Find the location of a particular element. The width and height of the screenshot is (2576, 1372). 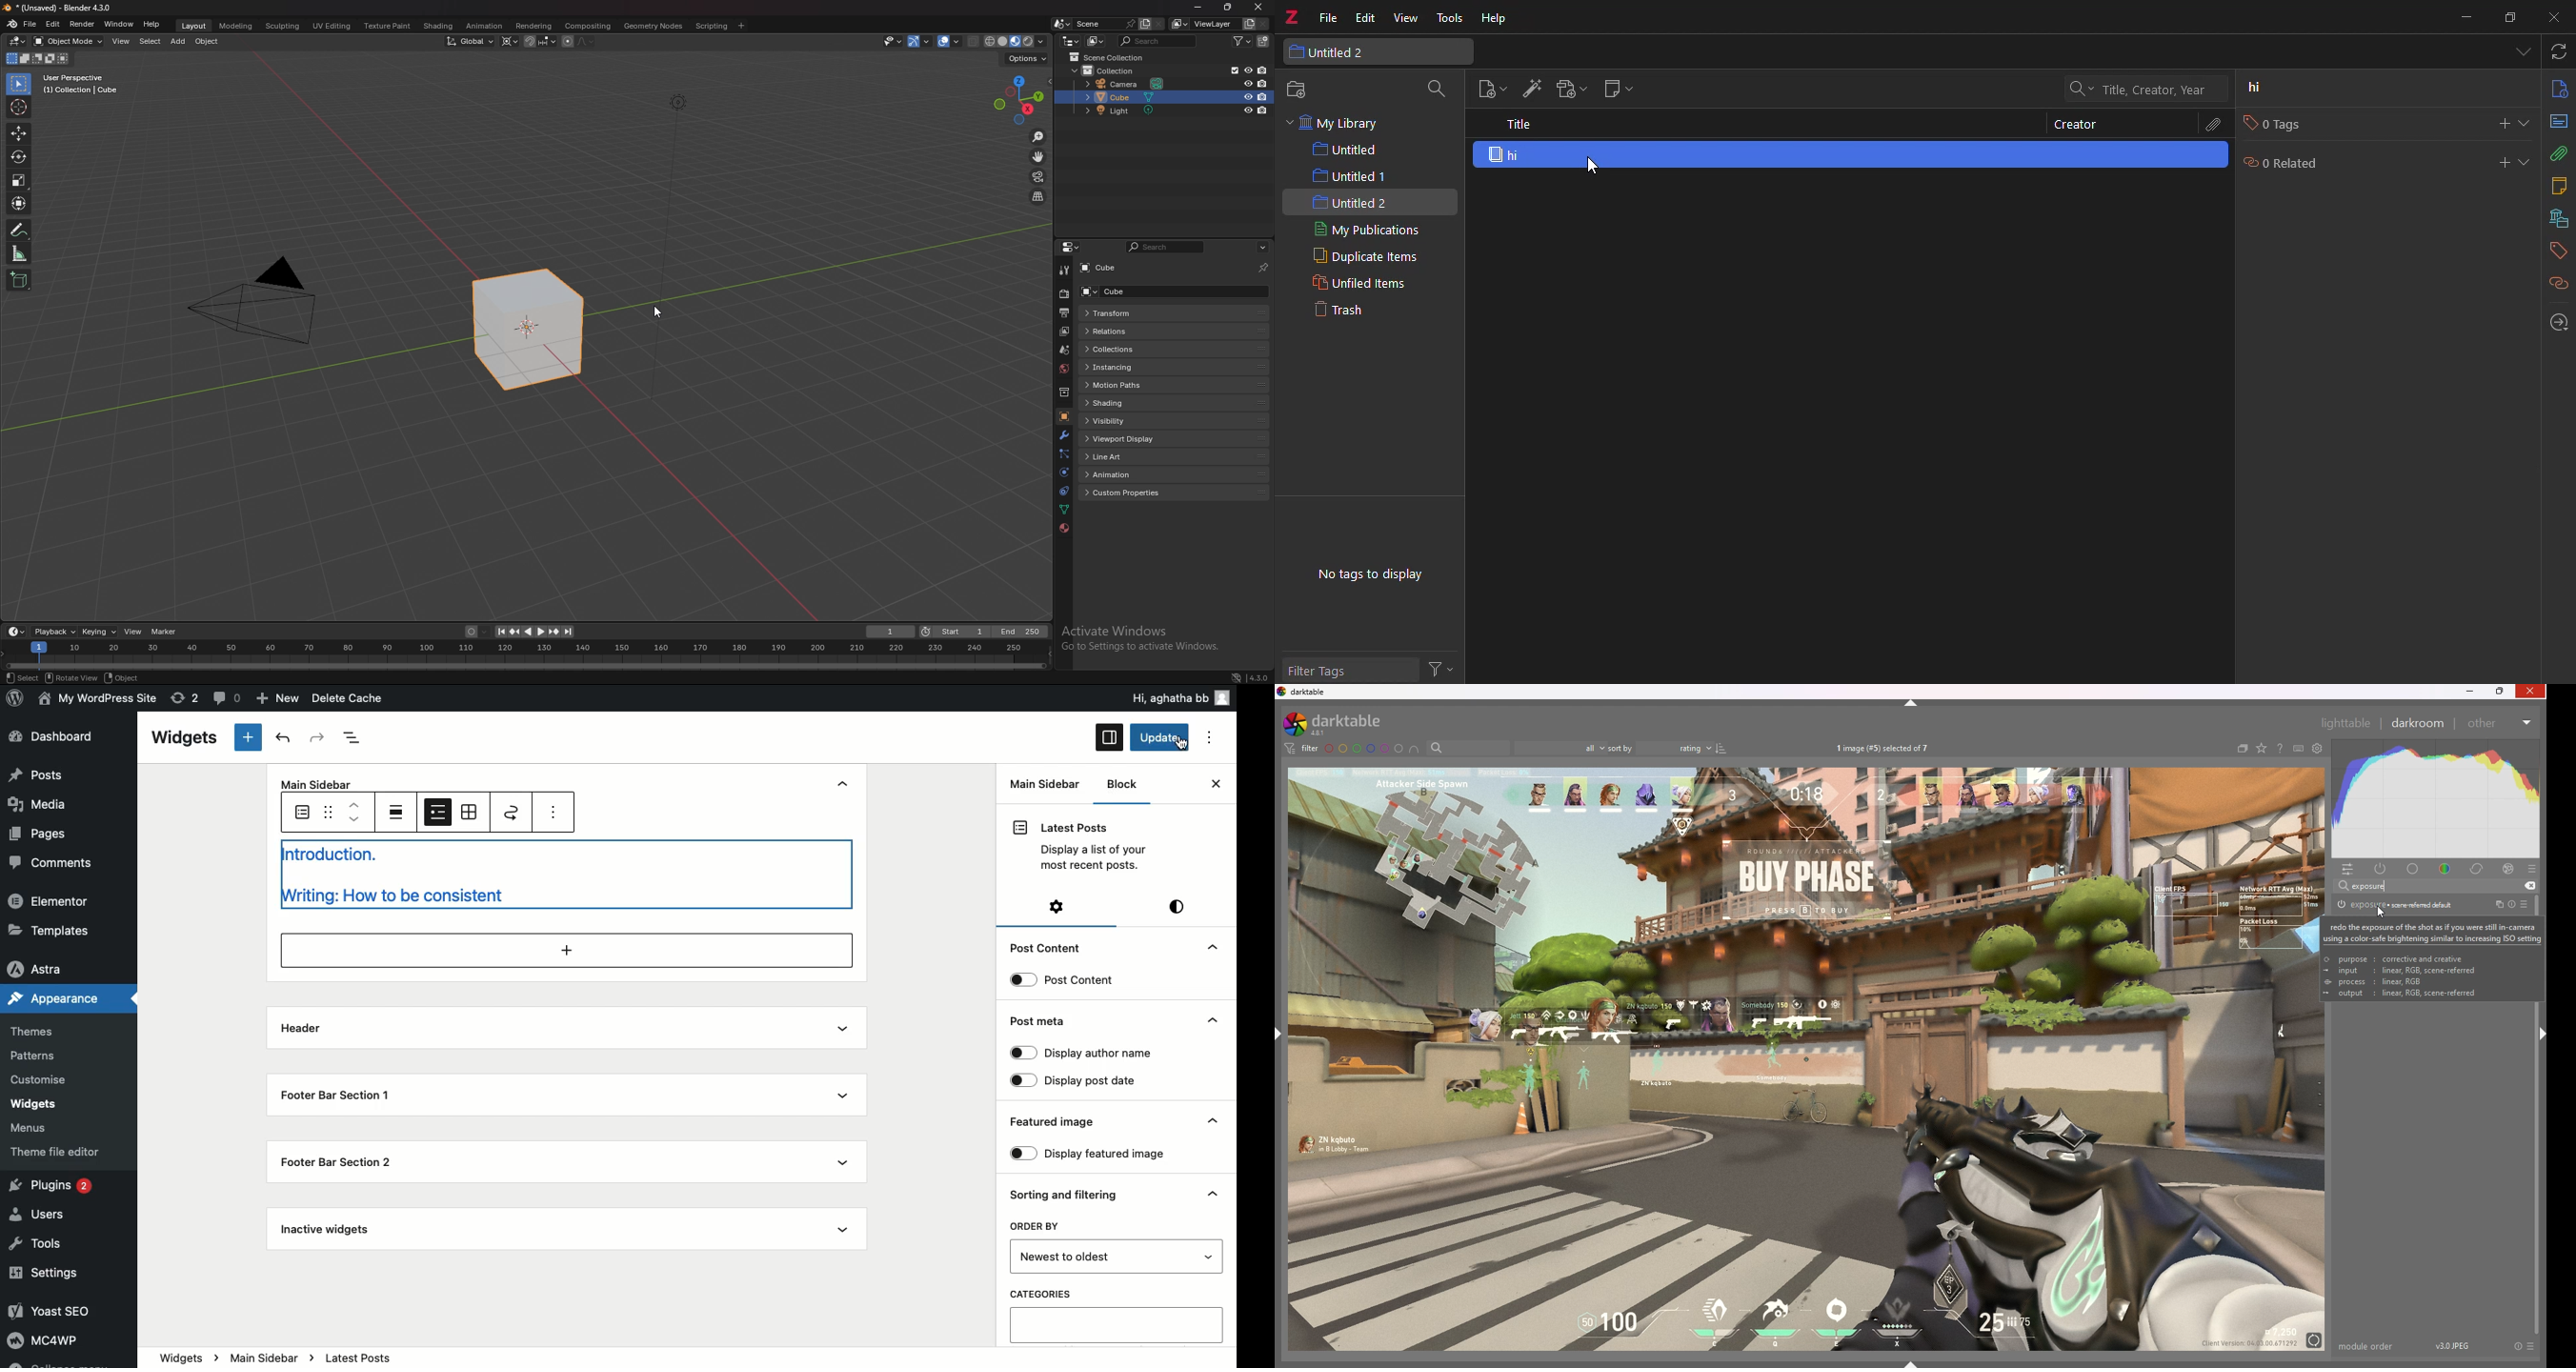

Order by newest to older is located at coordinates (1118, 1257).